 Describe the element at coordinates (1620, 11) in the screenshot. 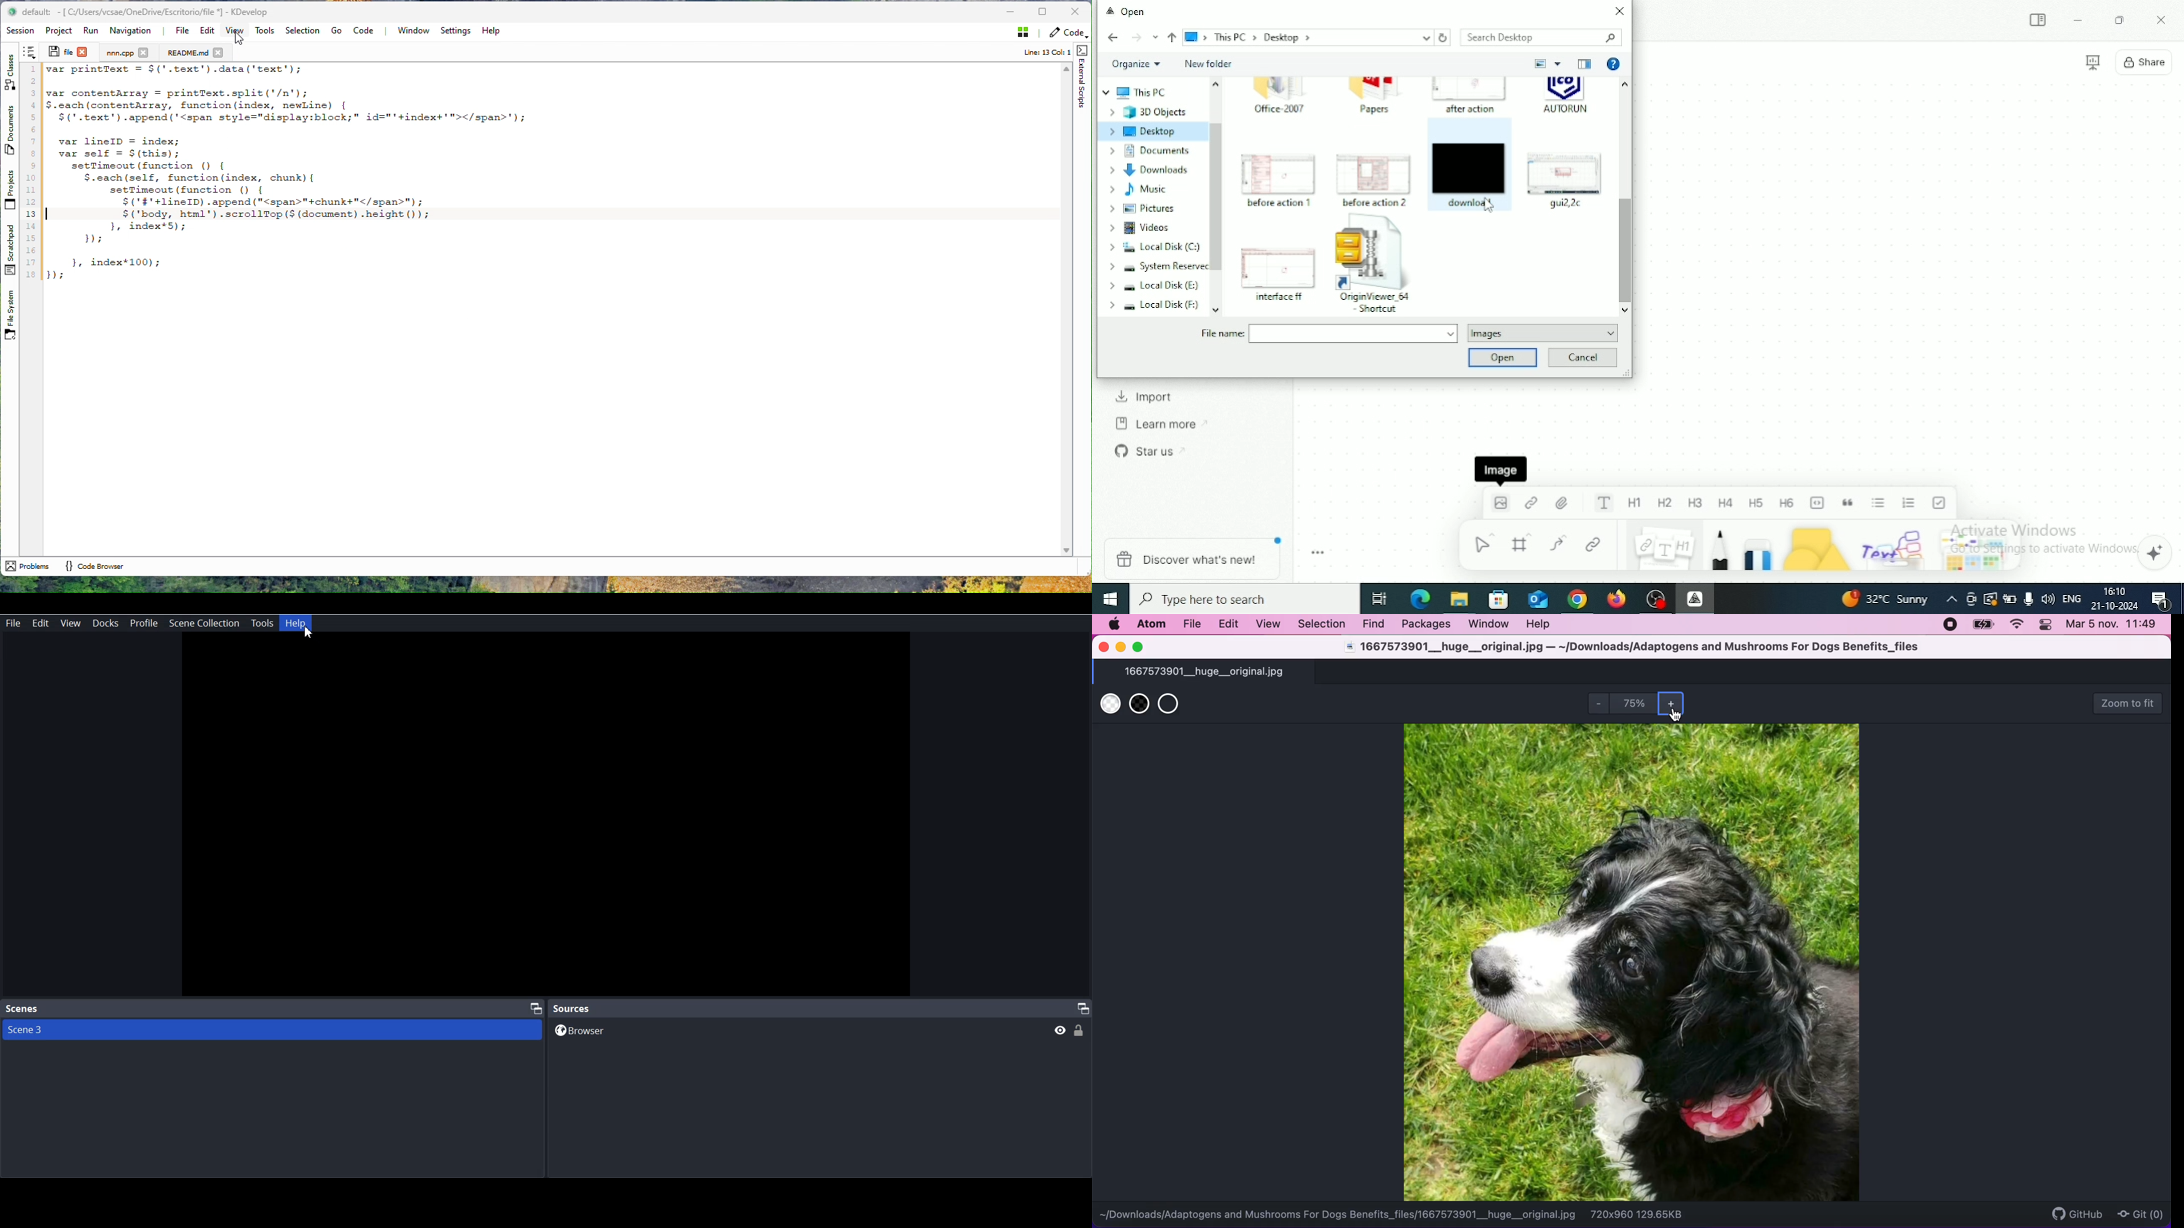

I see `Close` at that location.